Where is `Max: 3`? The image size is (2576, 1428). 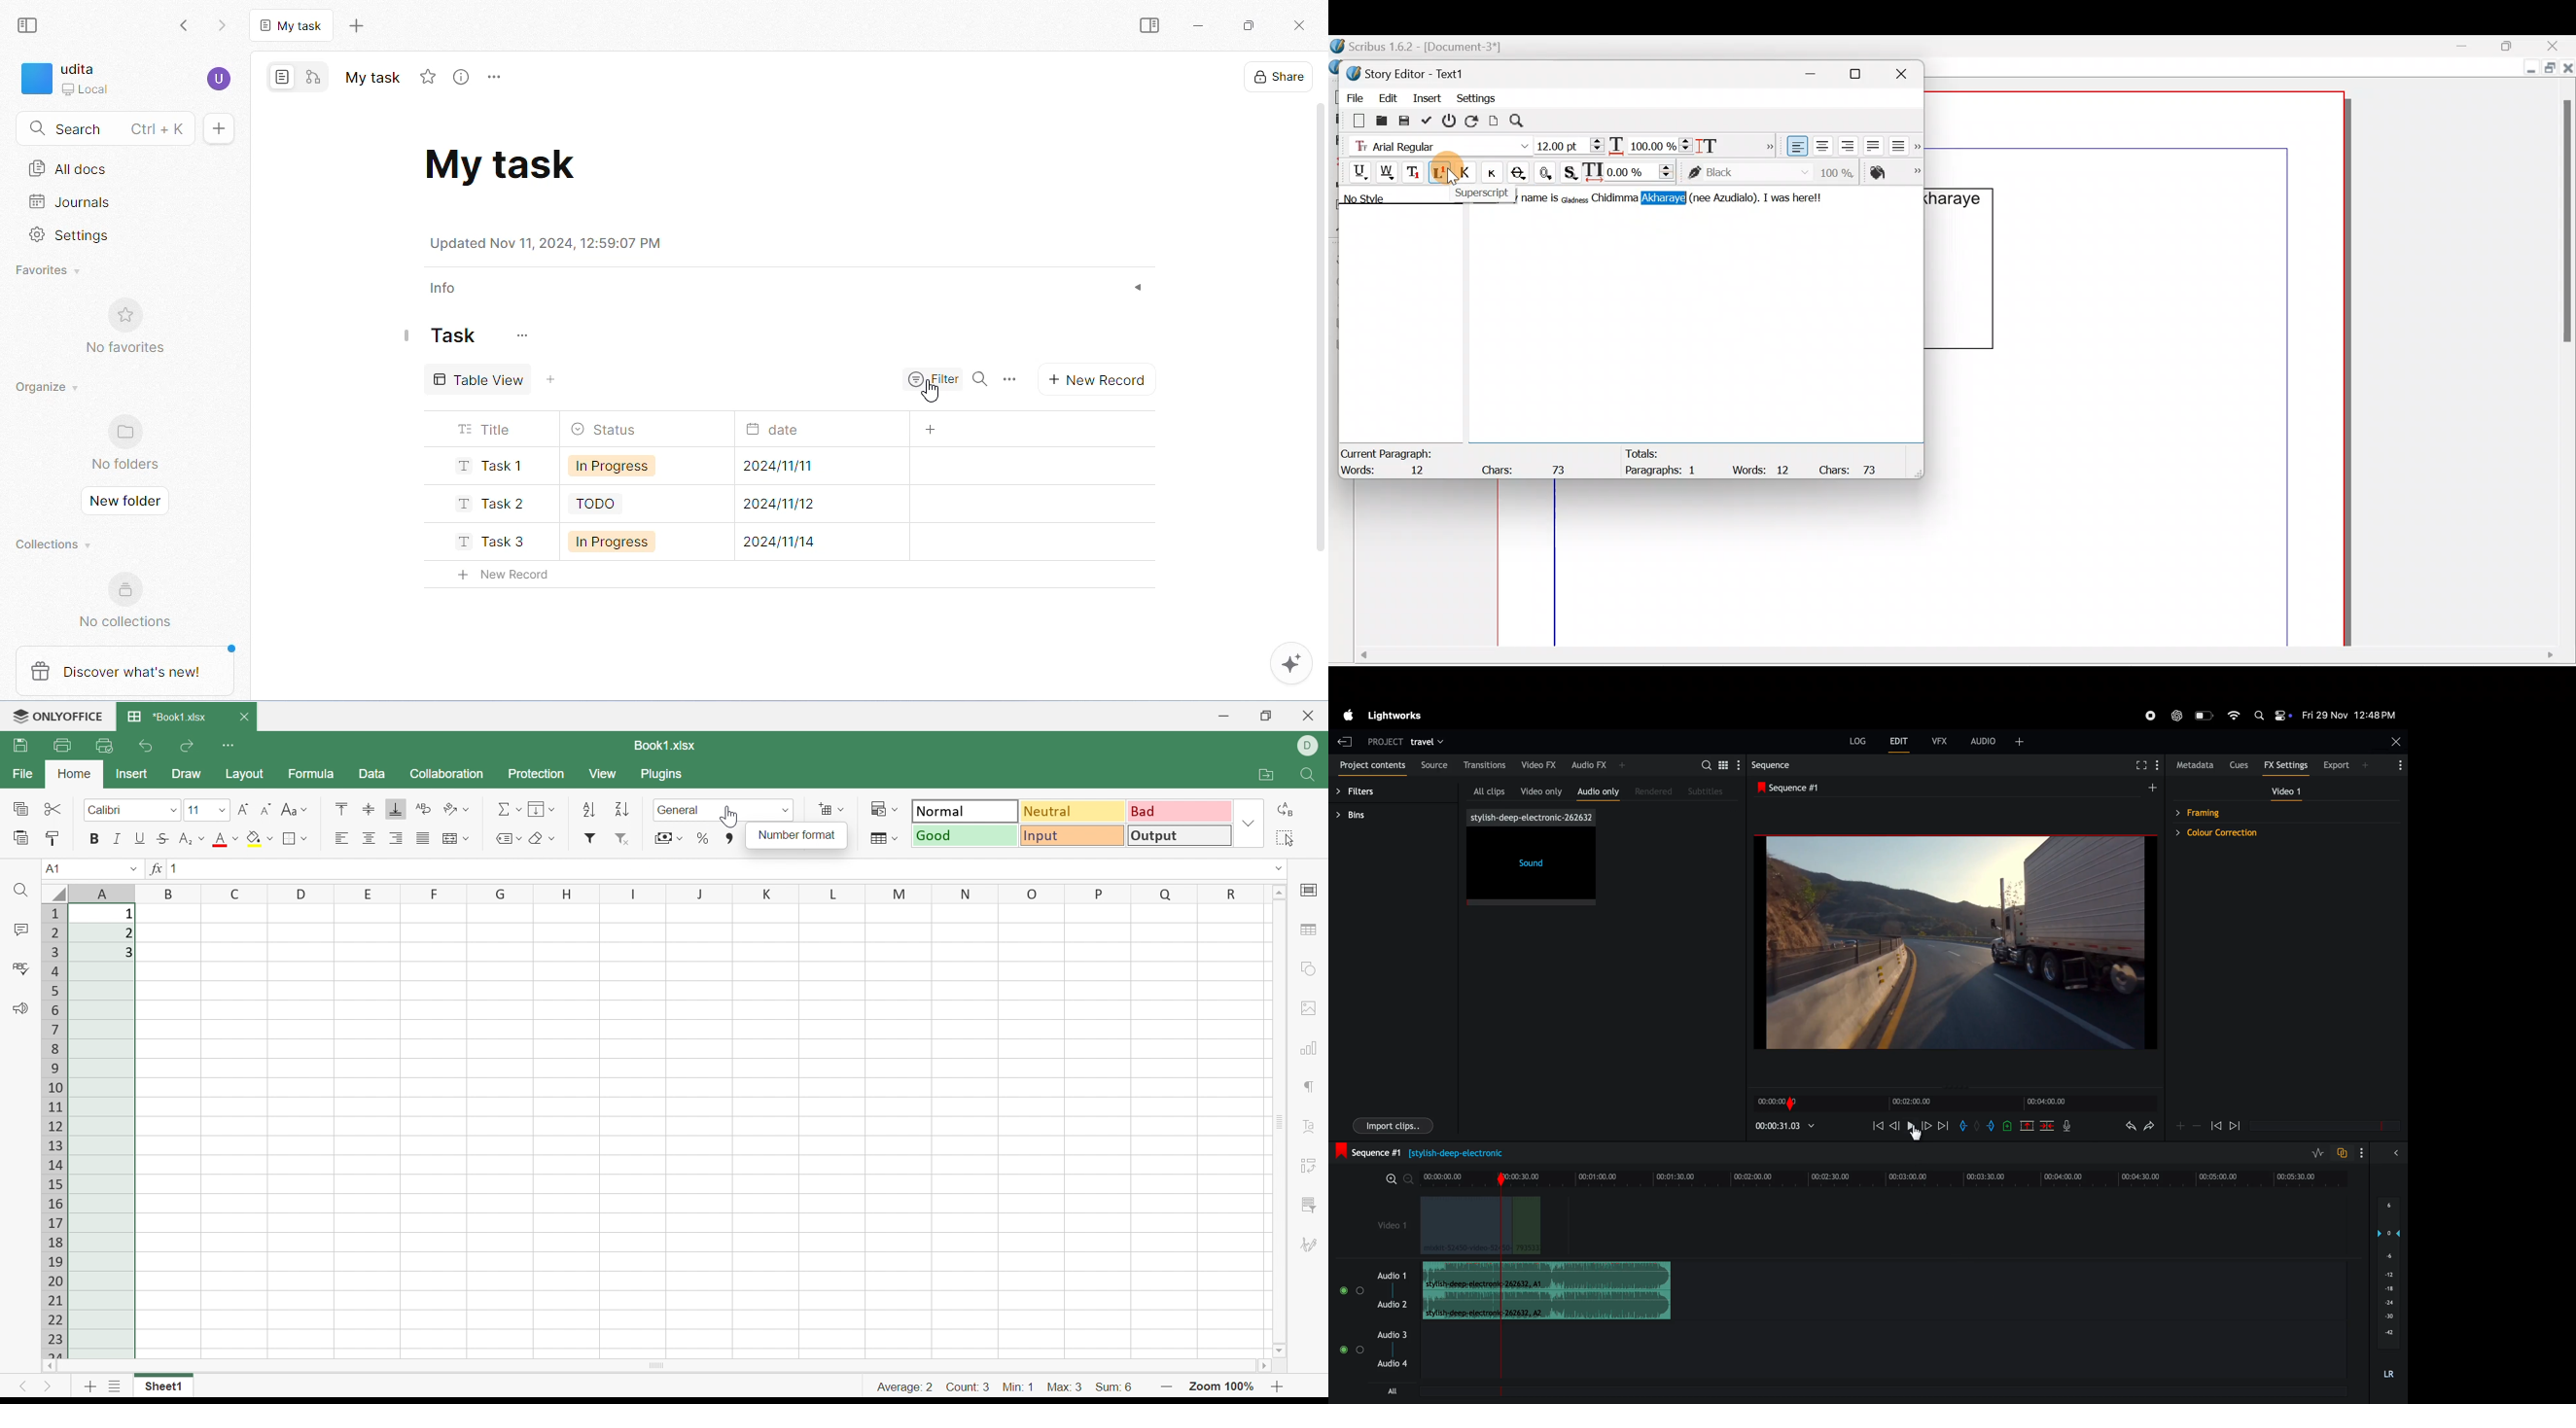
Max: 3 is located at coordinates (1066, 1388).